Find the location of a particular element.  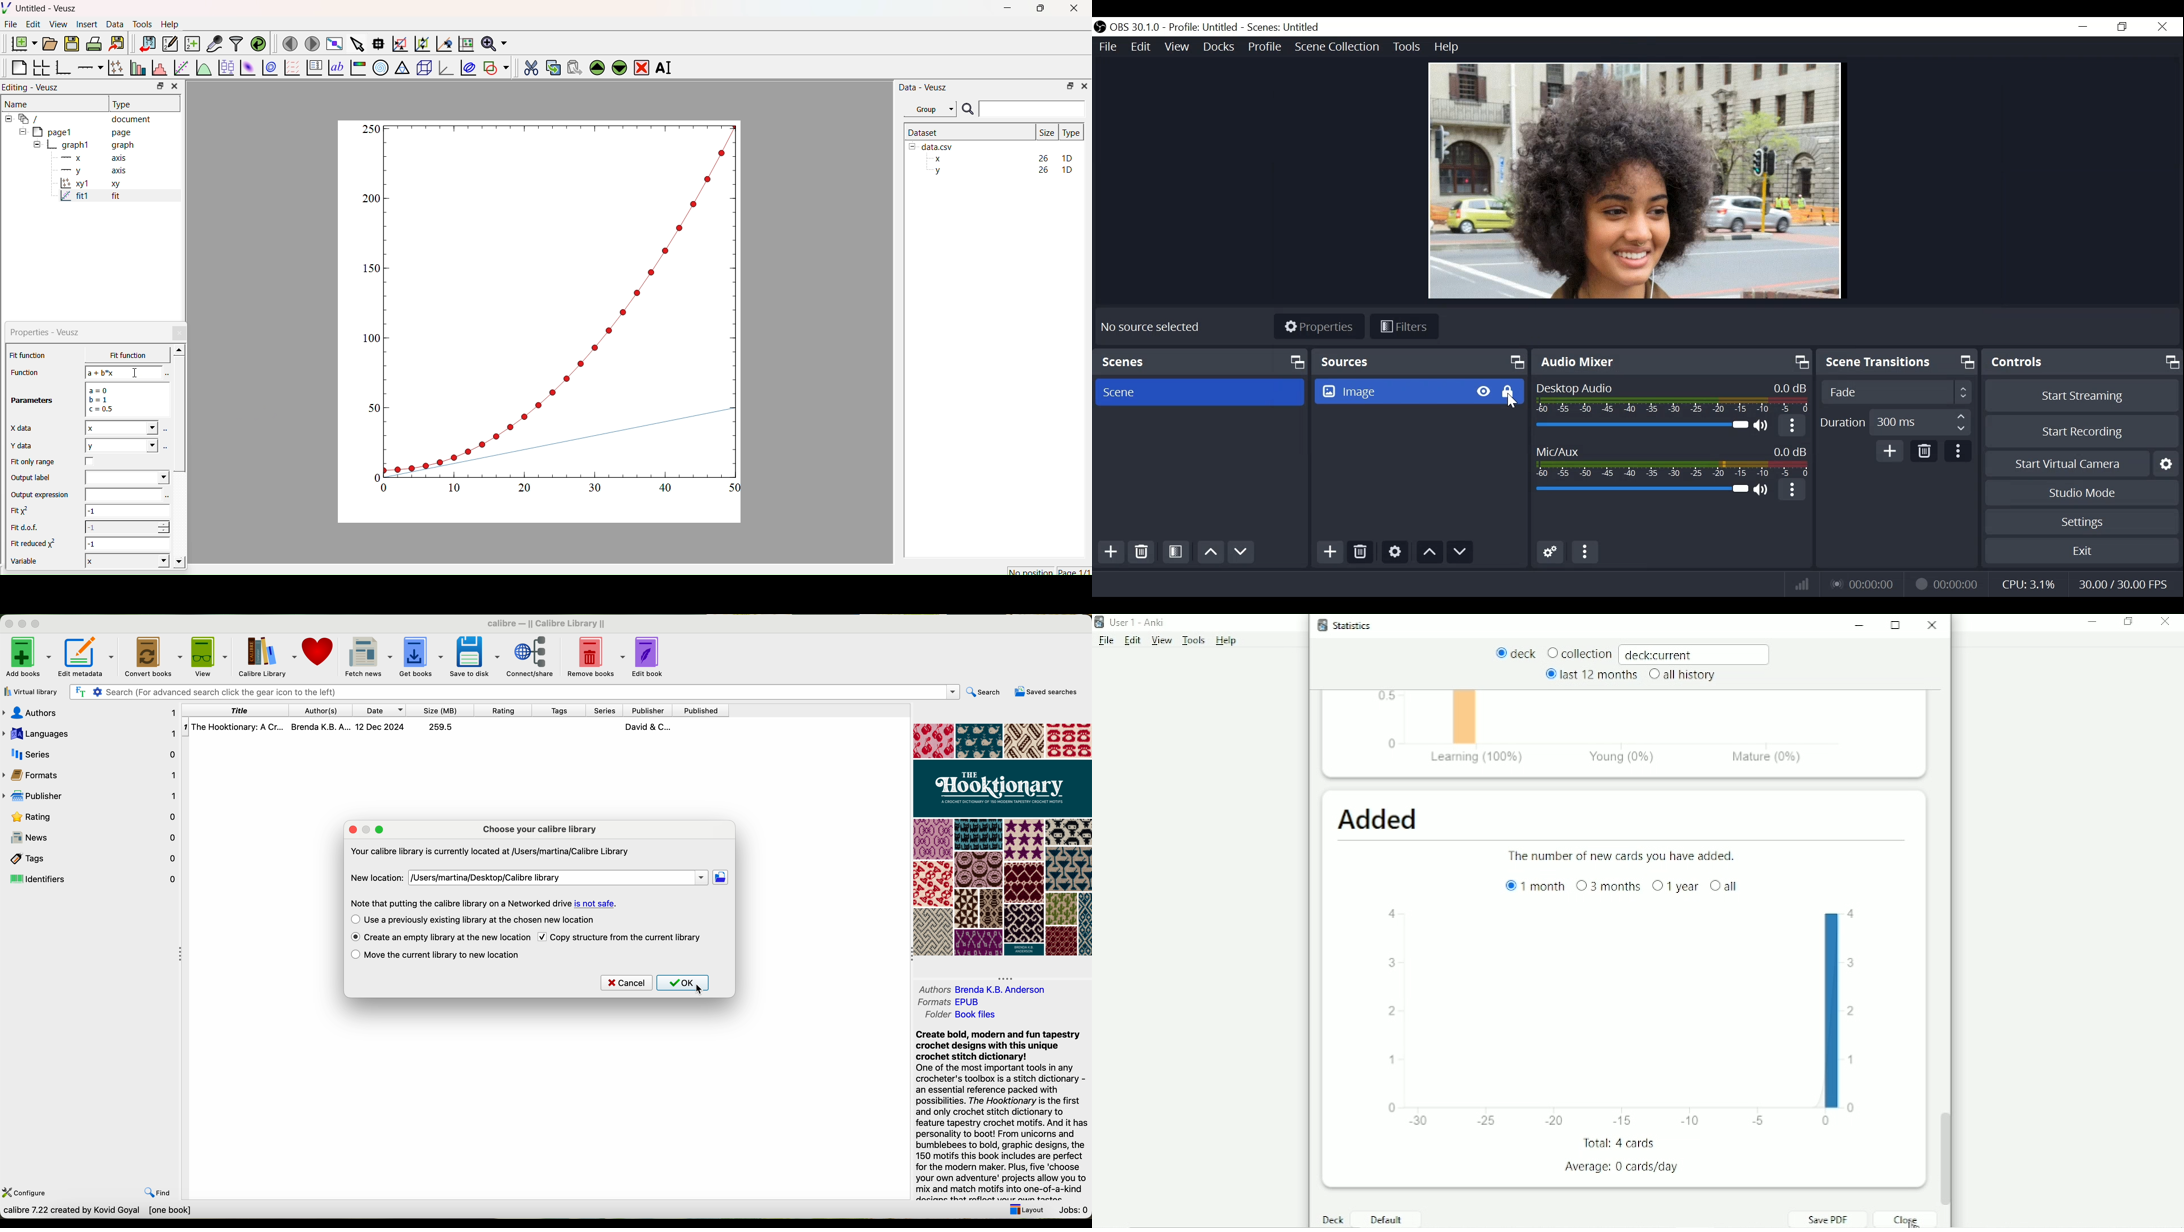

Help is located at coordinates (1447, 48).